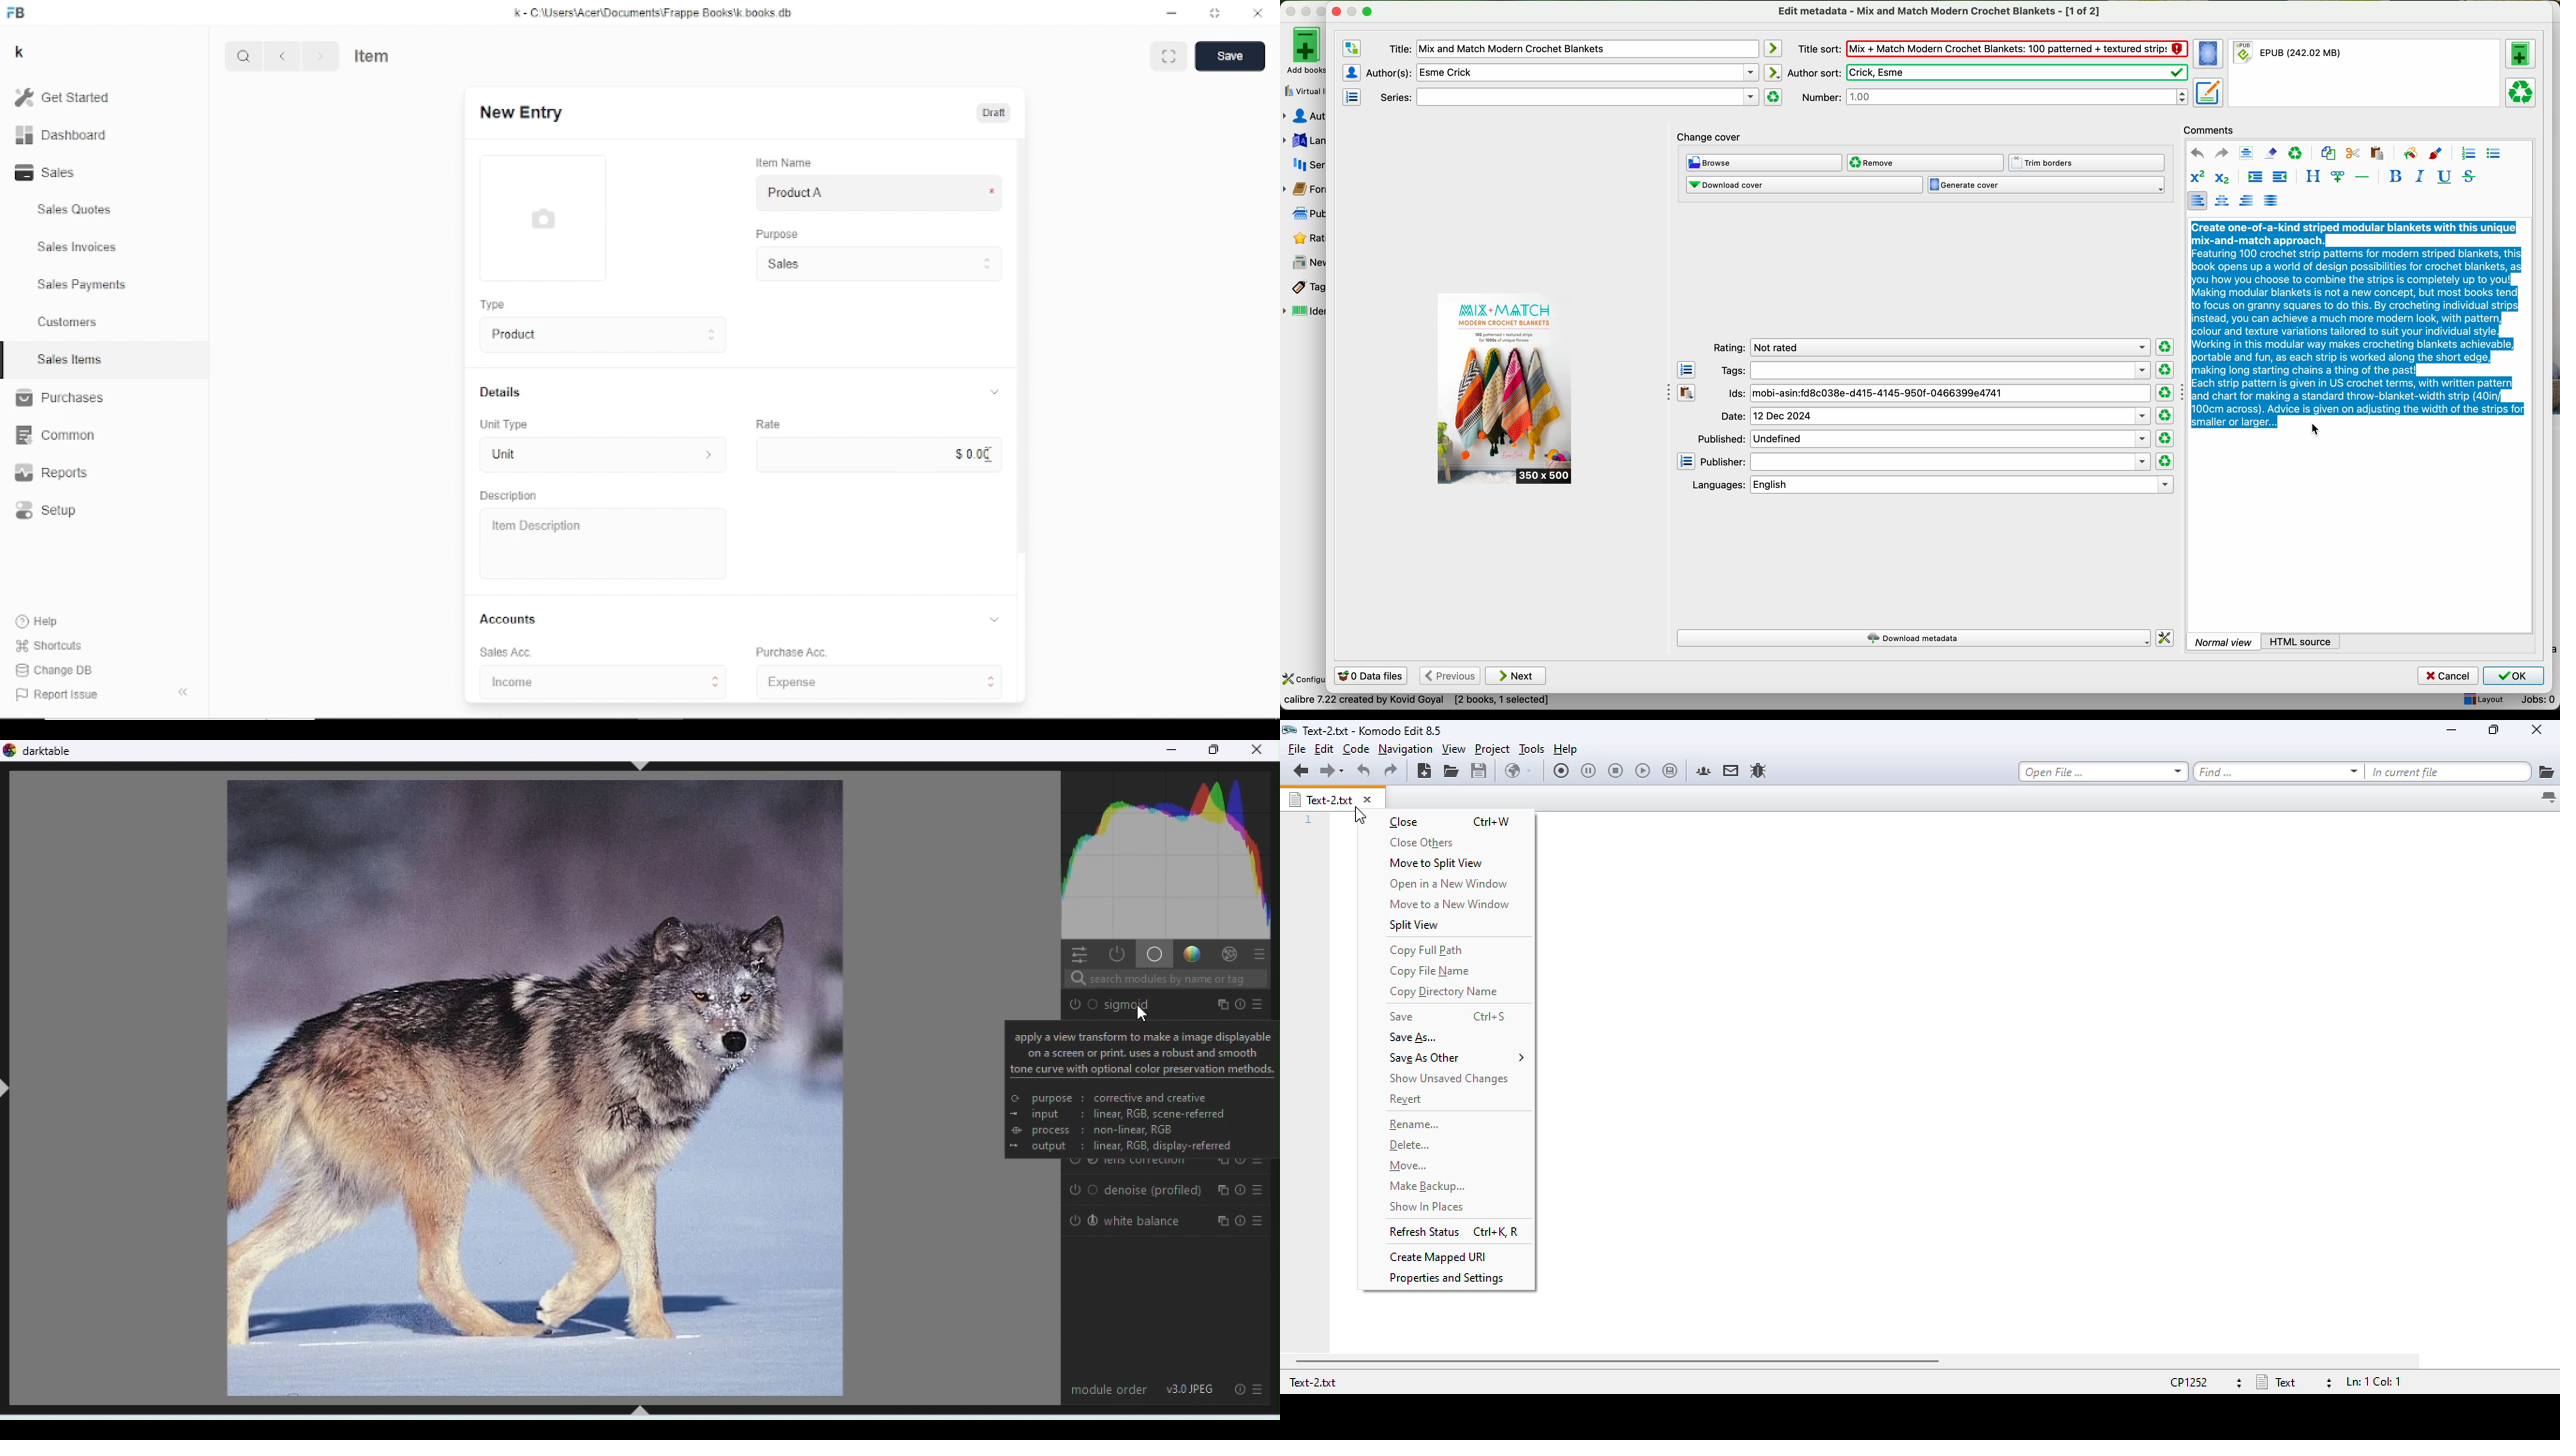  Describe the element at coordinates (790, 653) in the screenshot. I see `Purchase Acc.` at that location.